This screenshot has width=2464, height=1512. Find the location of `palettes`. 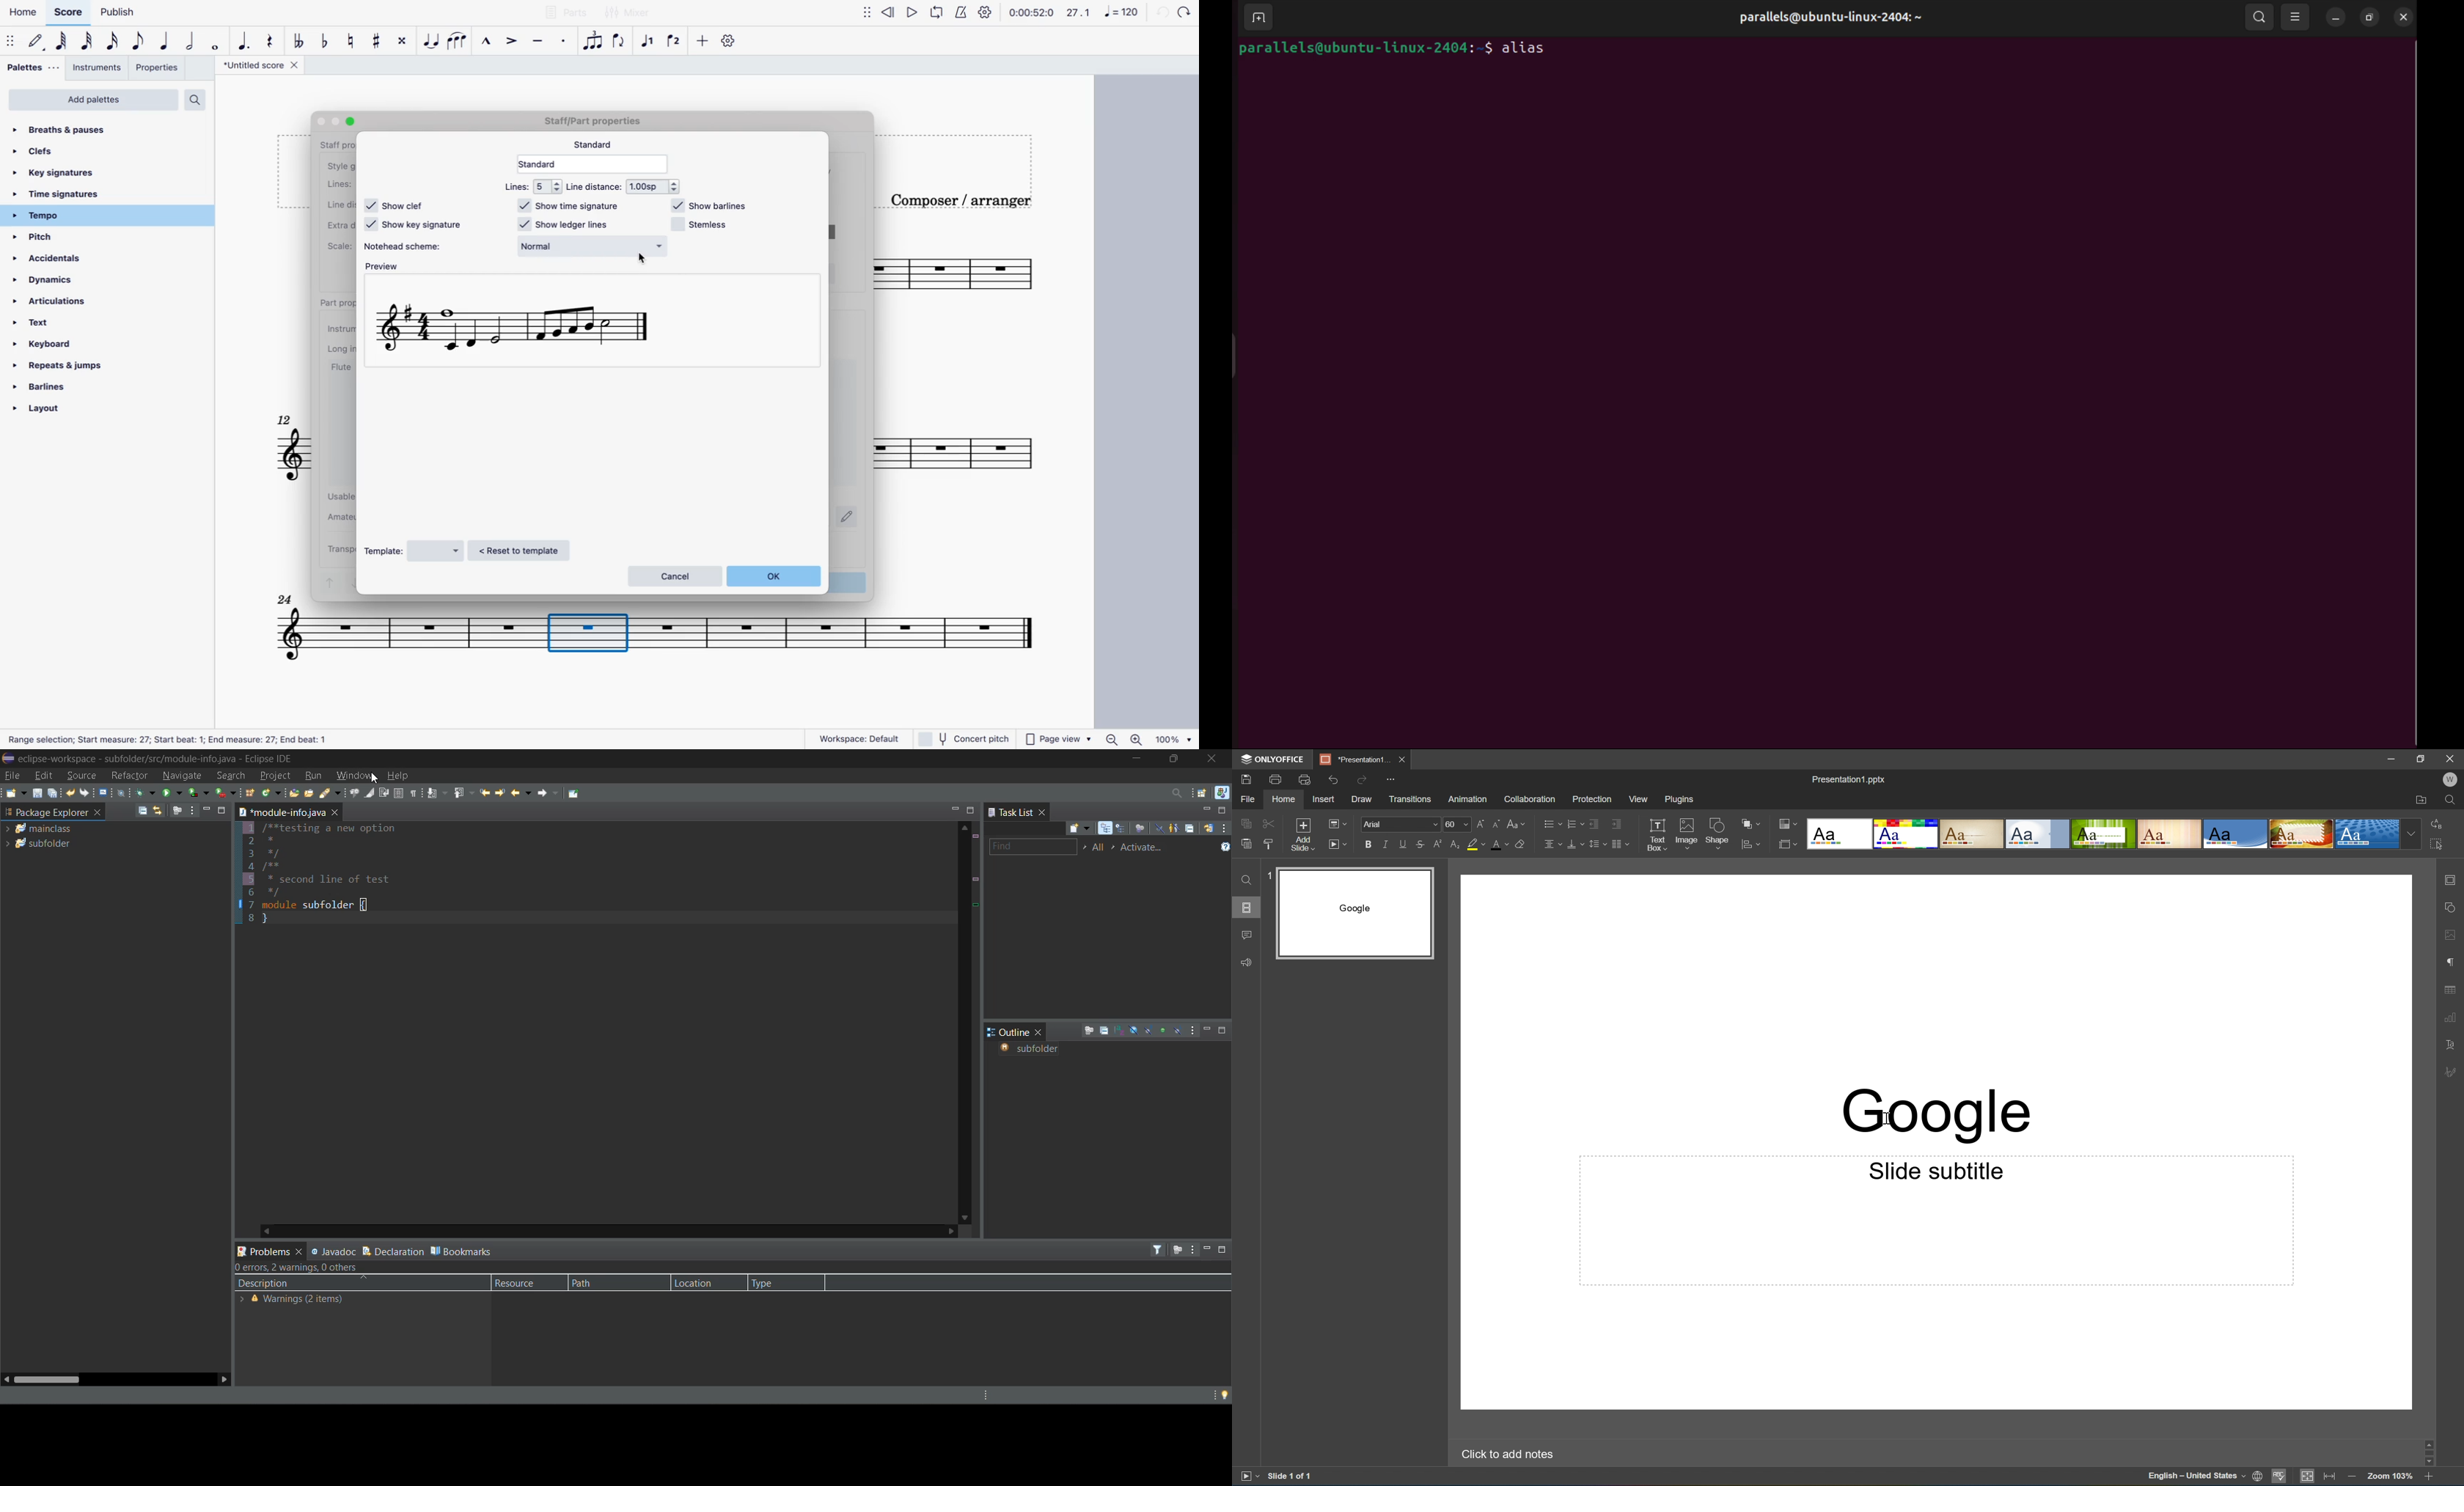

palettes is located at coordinates (31, 67).